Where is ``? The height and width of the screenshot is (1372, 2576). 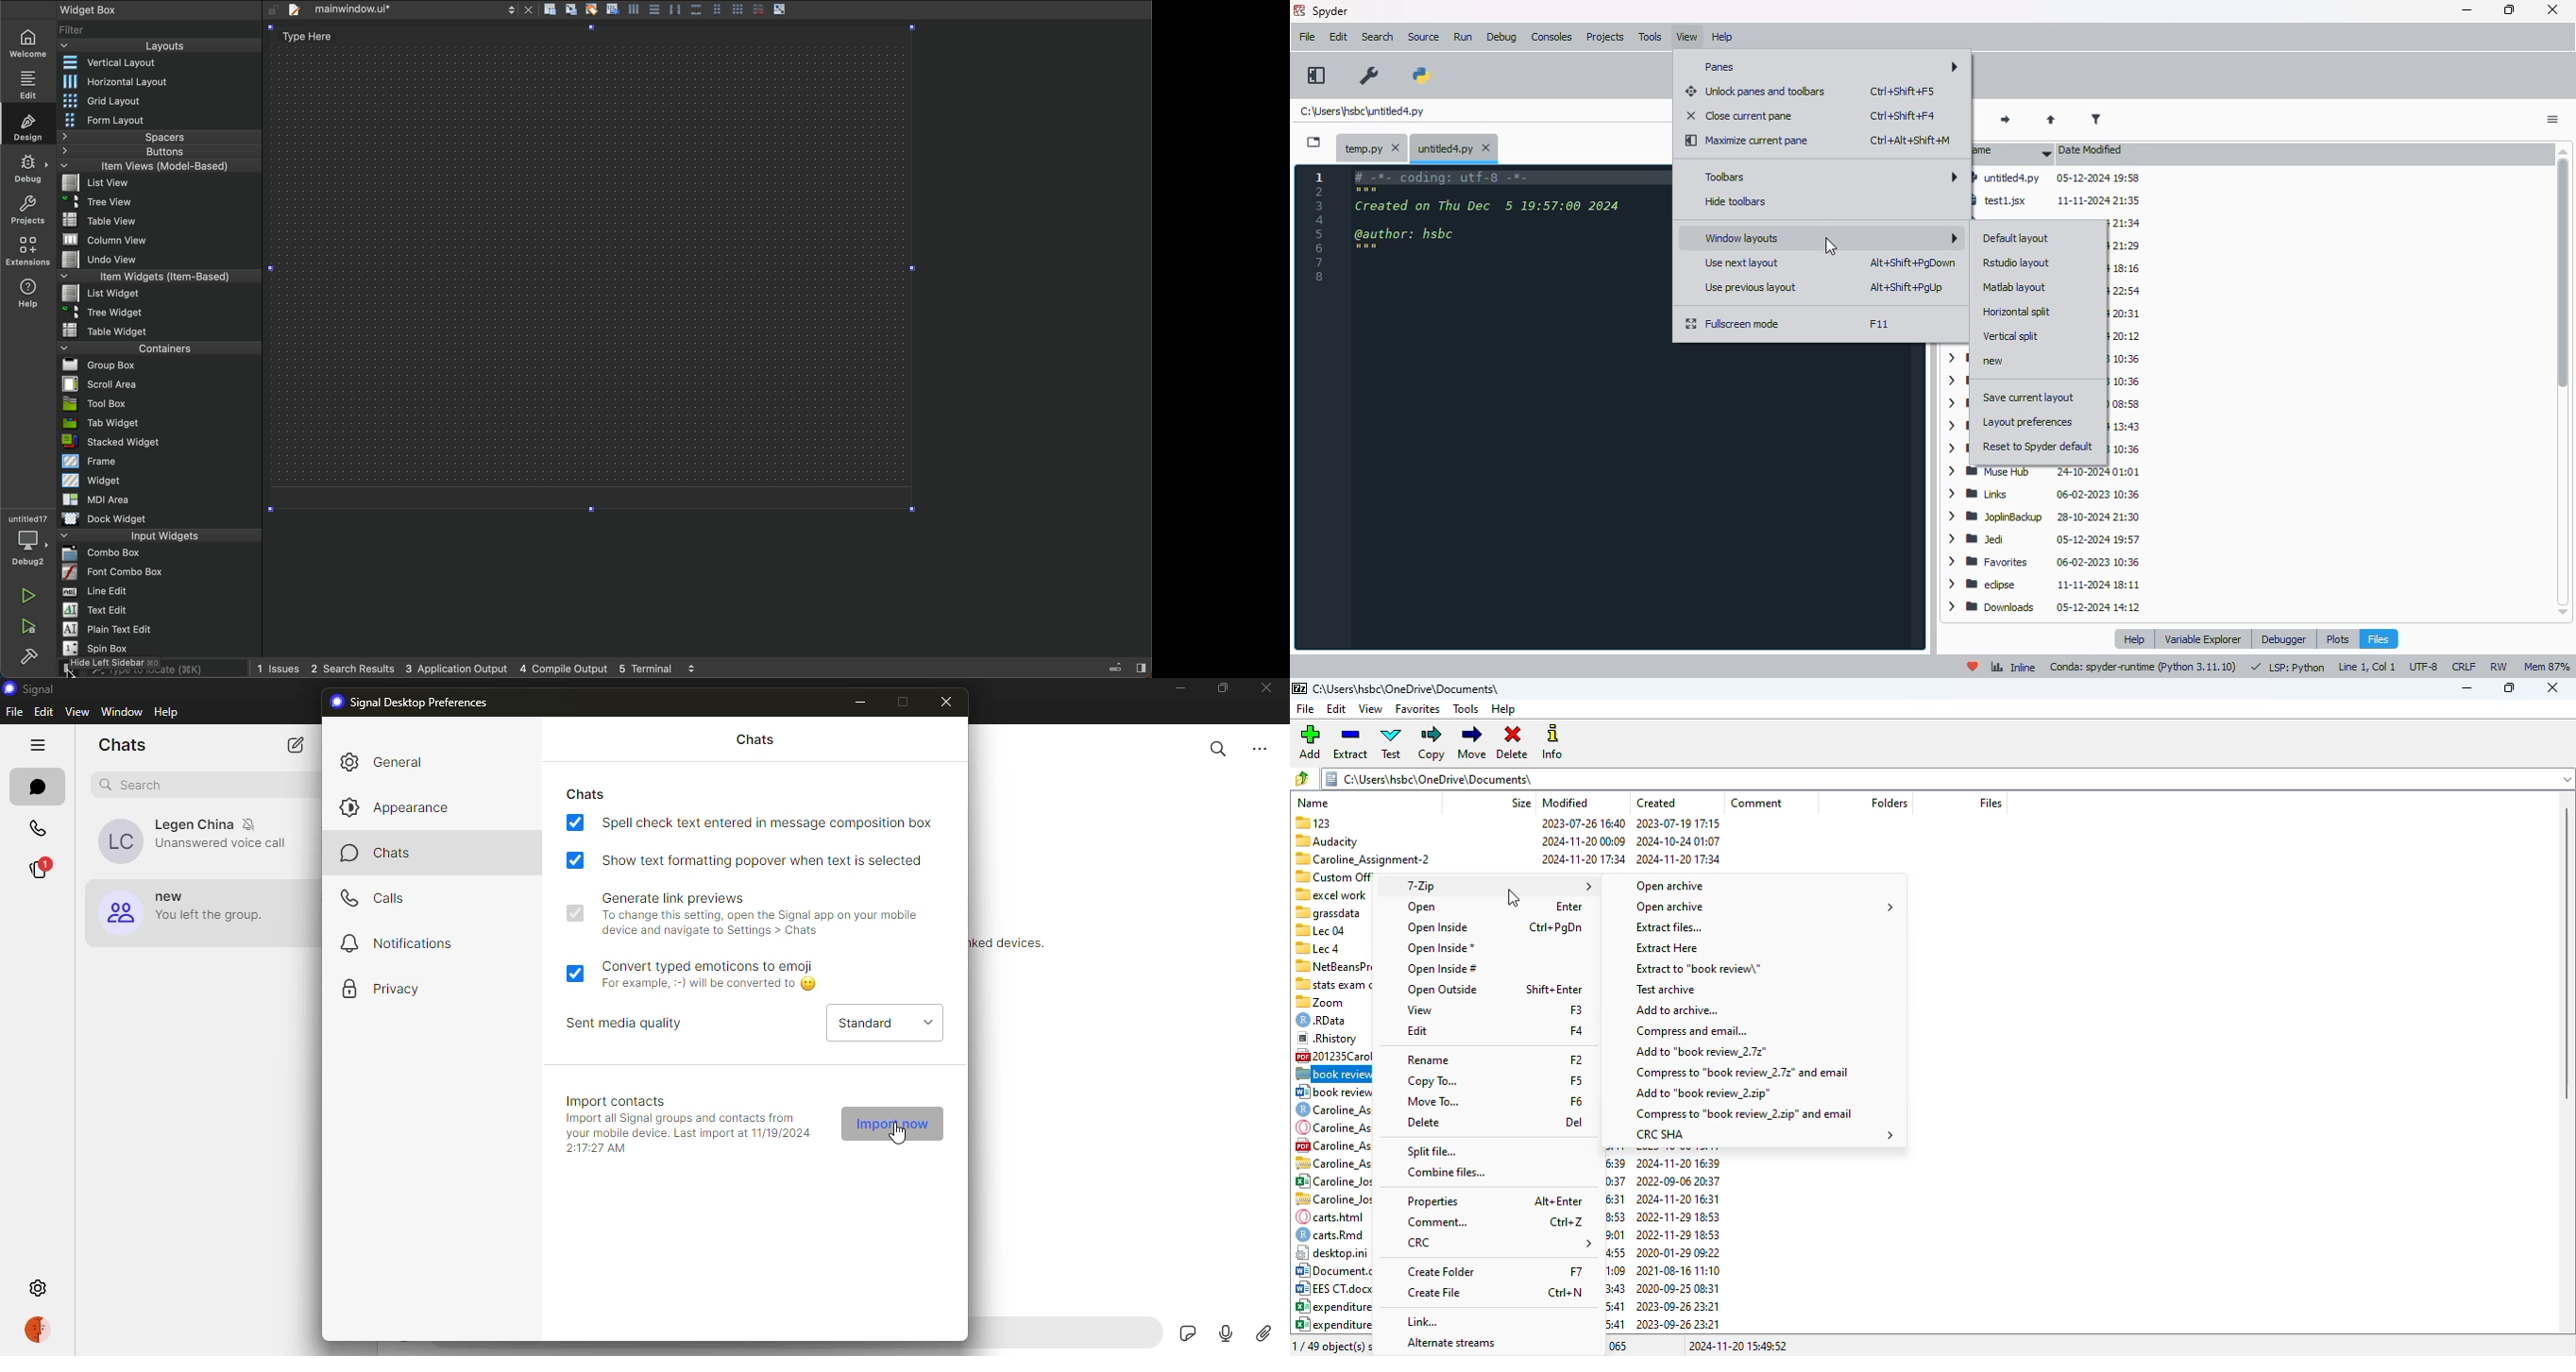  is located at coordinates (1141, 667).